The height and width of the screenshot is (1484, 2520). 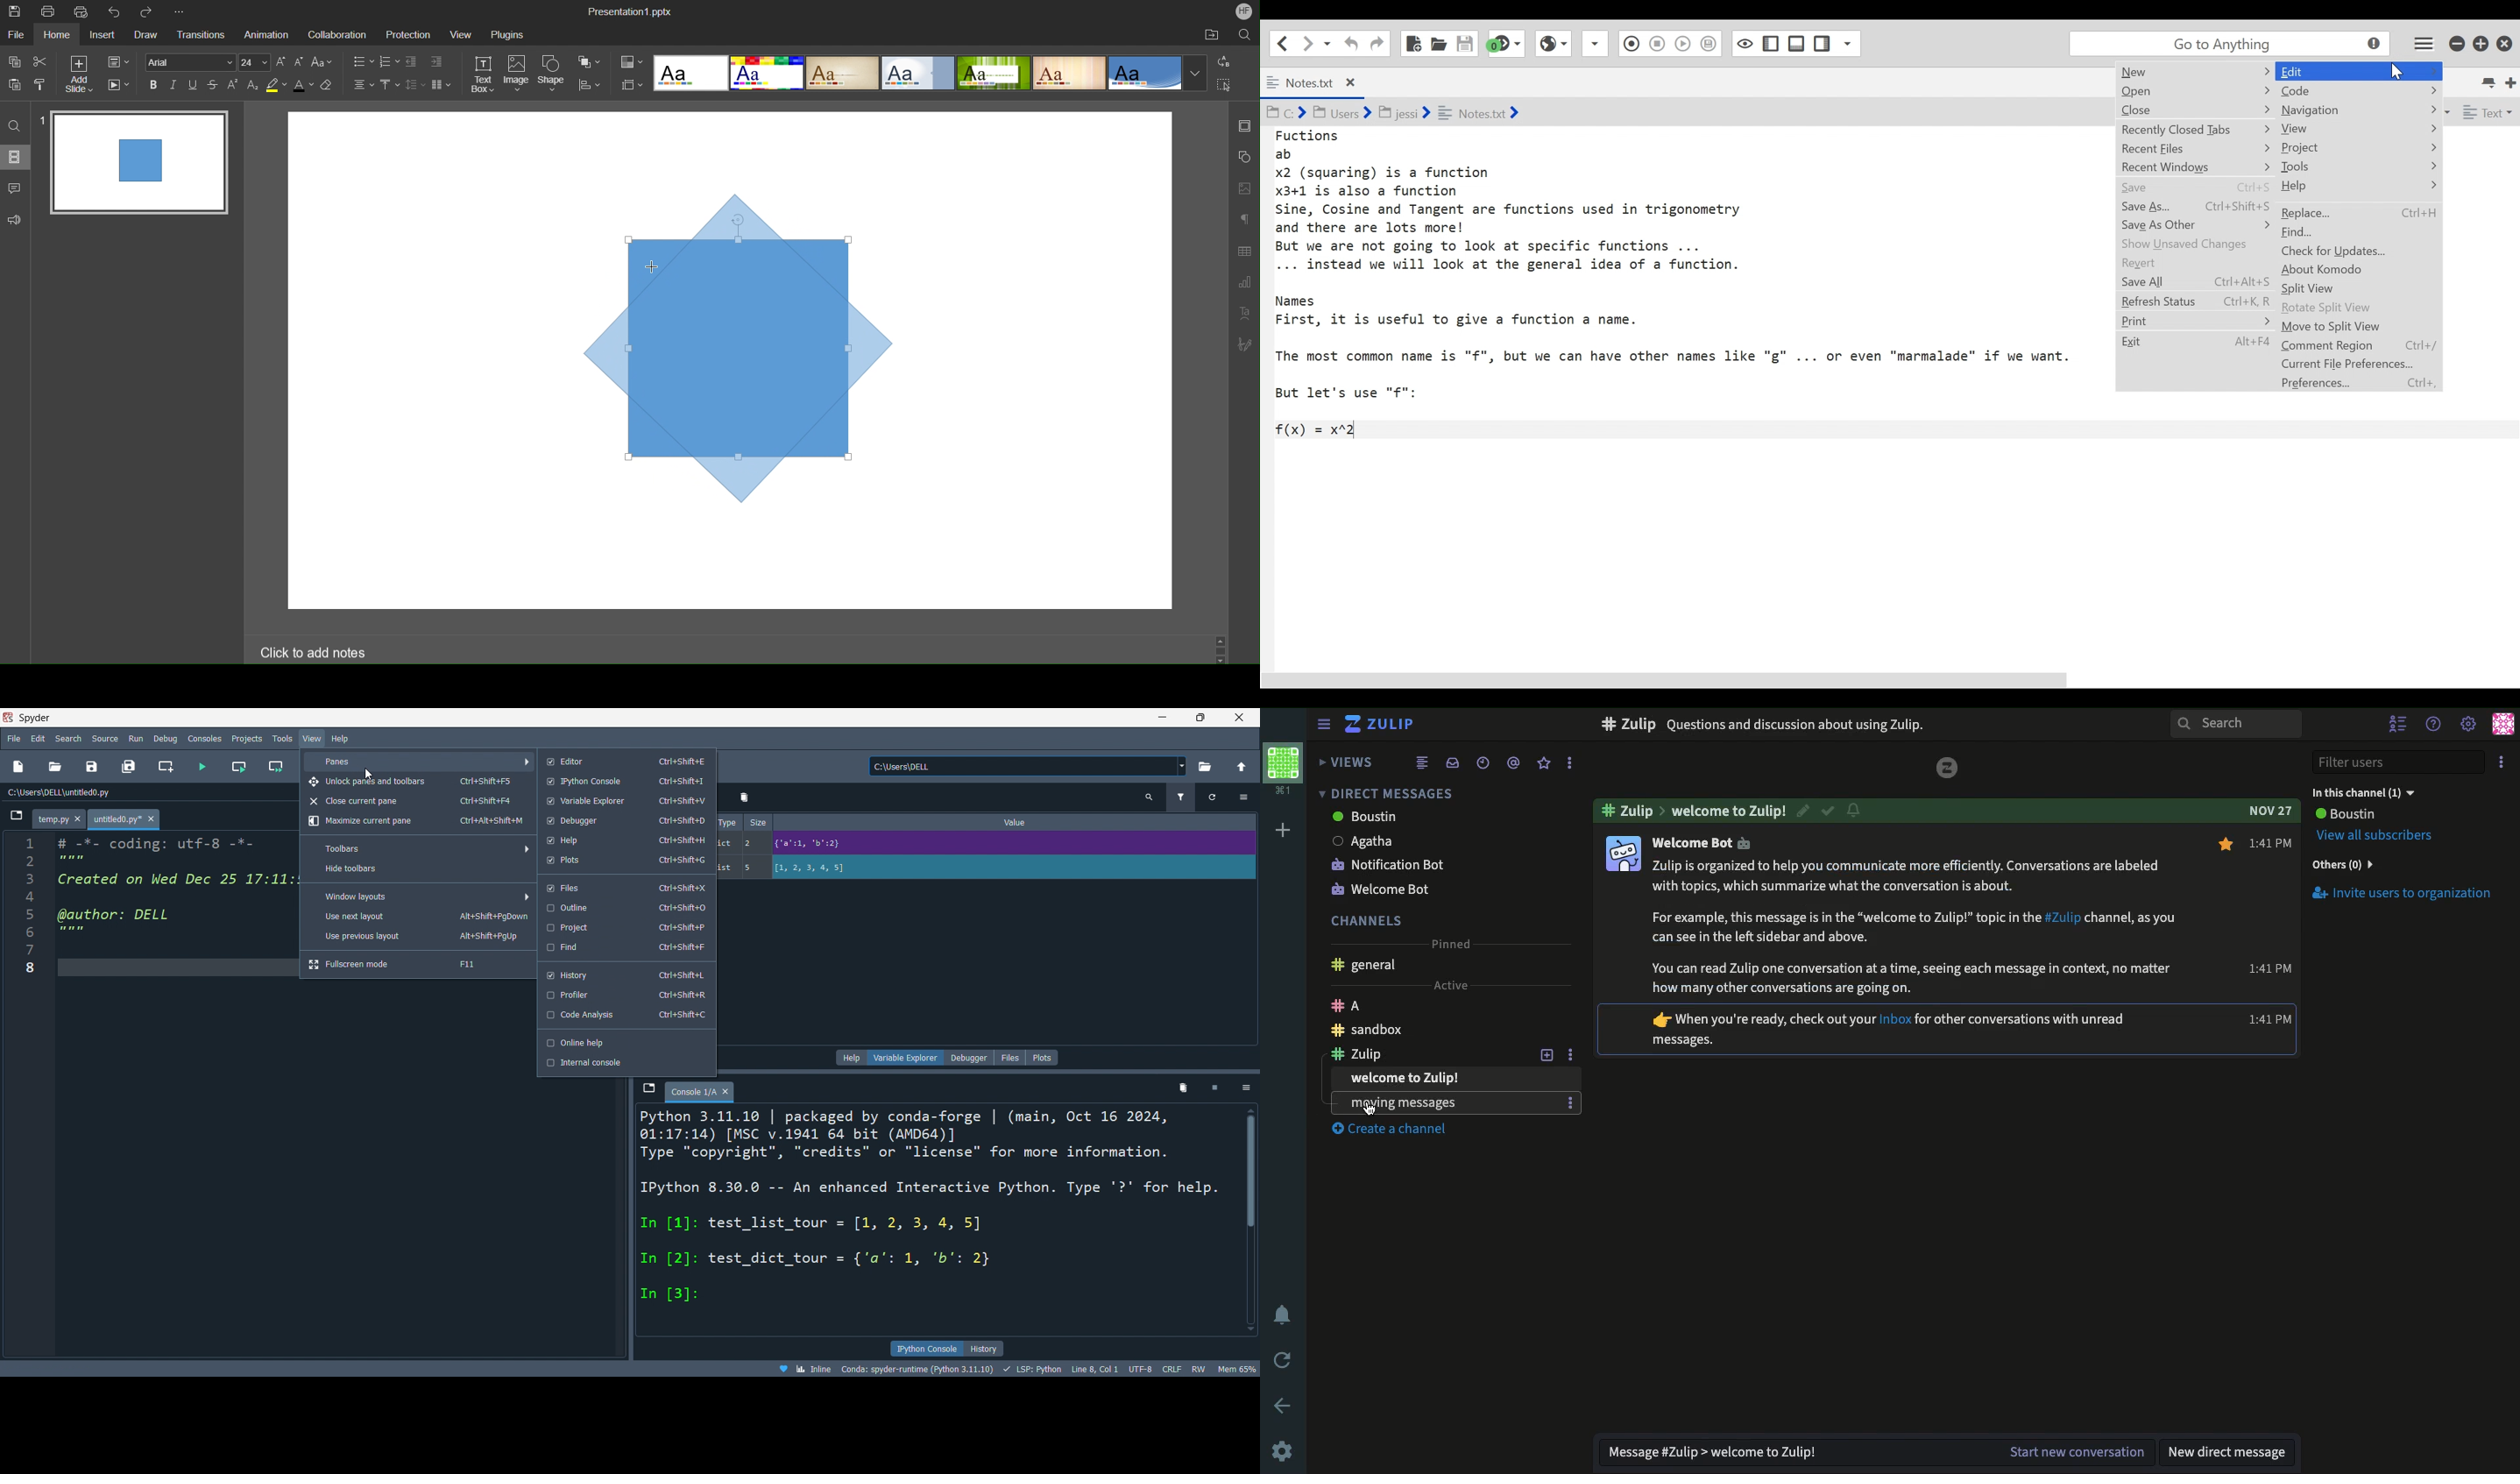 I want to click on Create a channel, so click(x=1398, y=1130).